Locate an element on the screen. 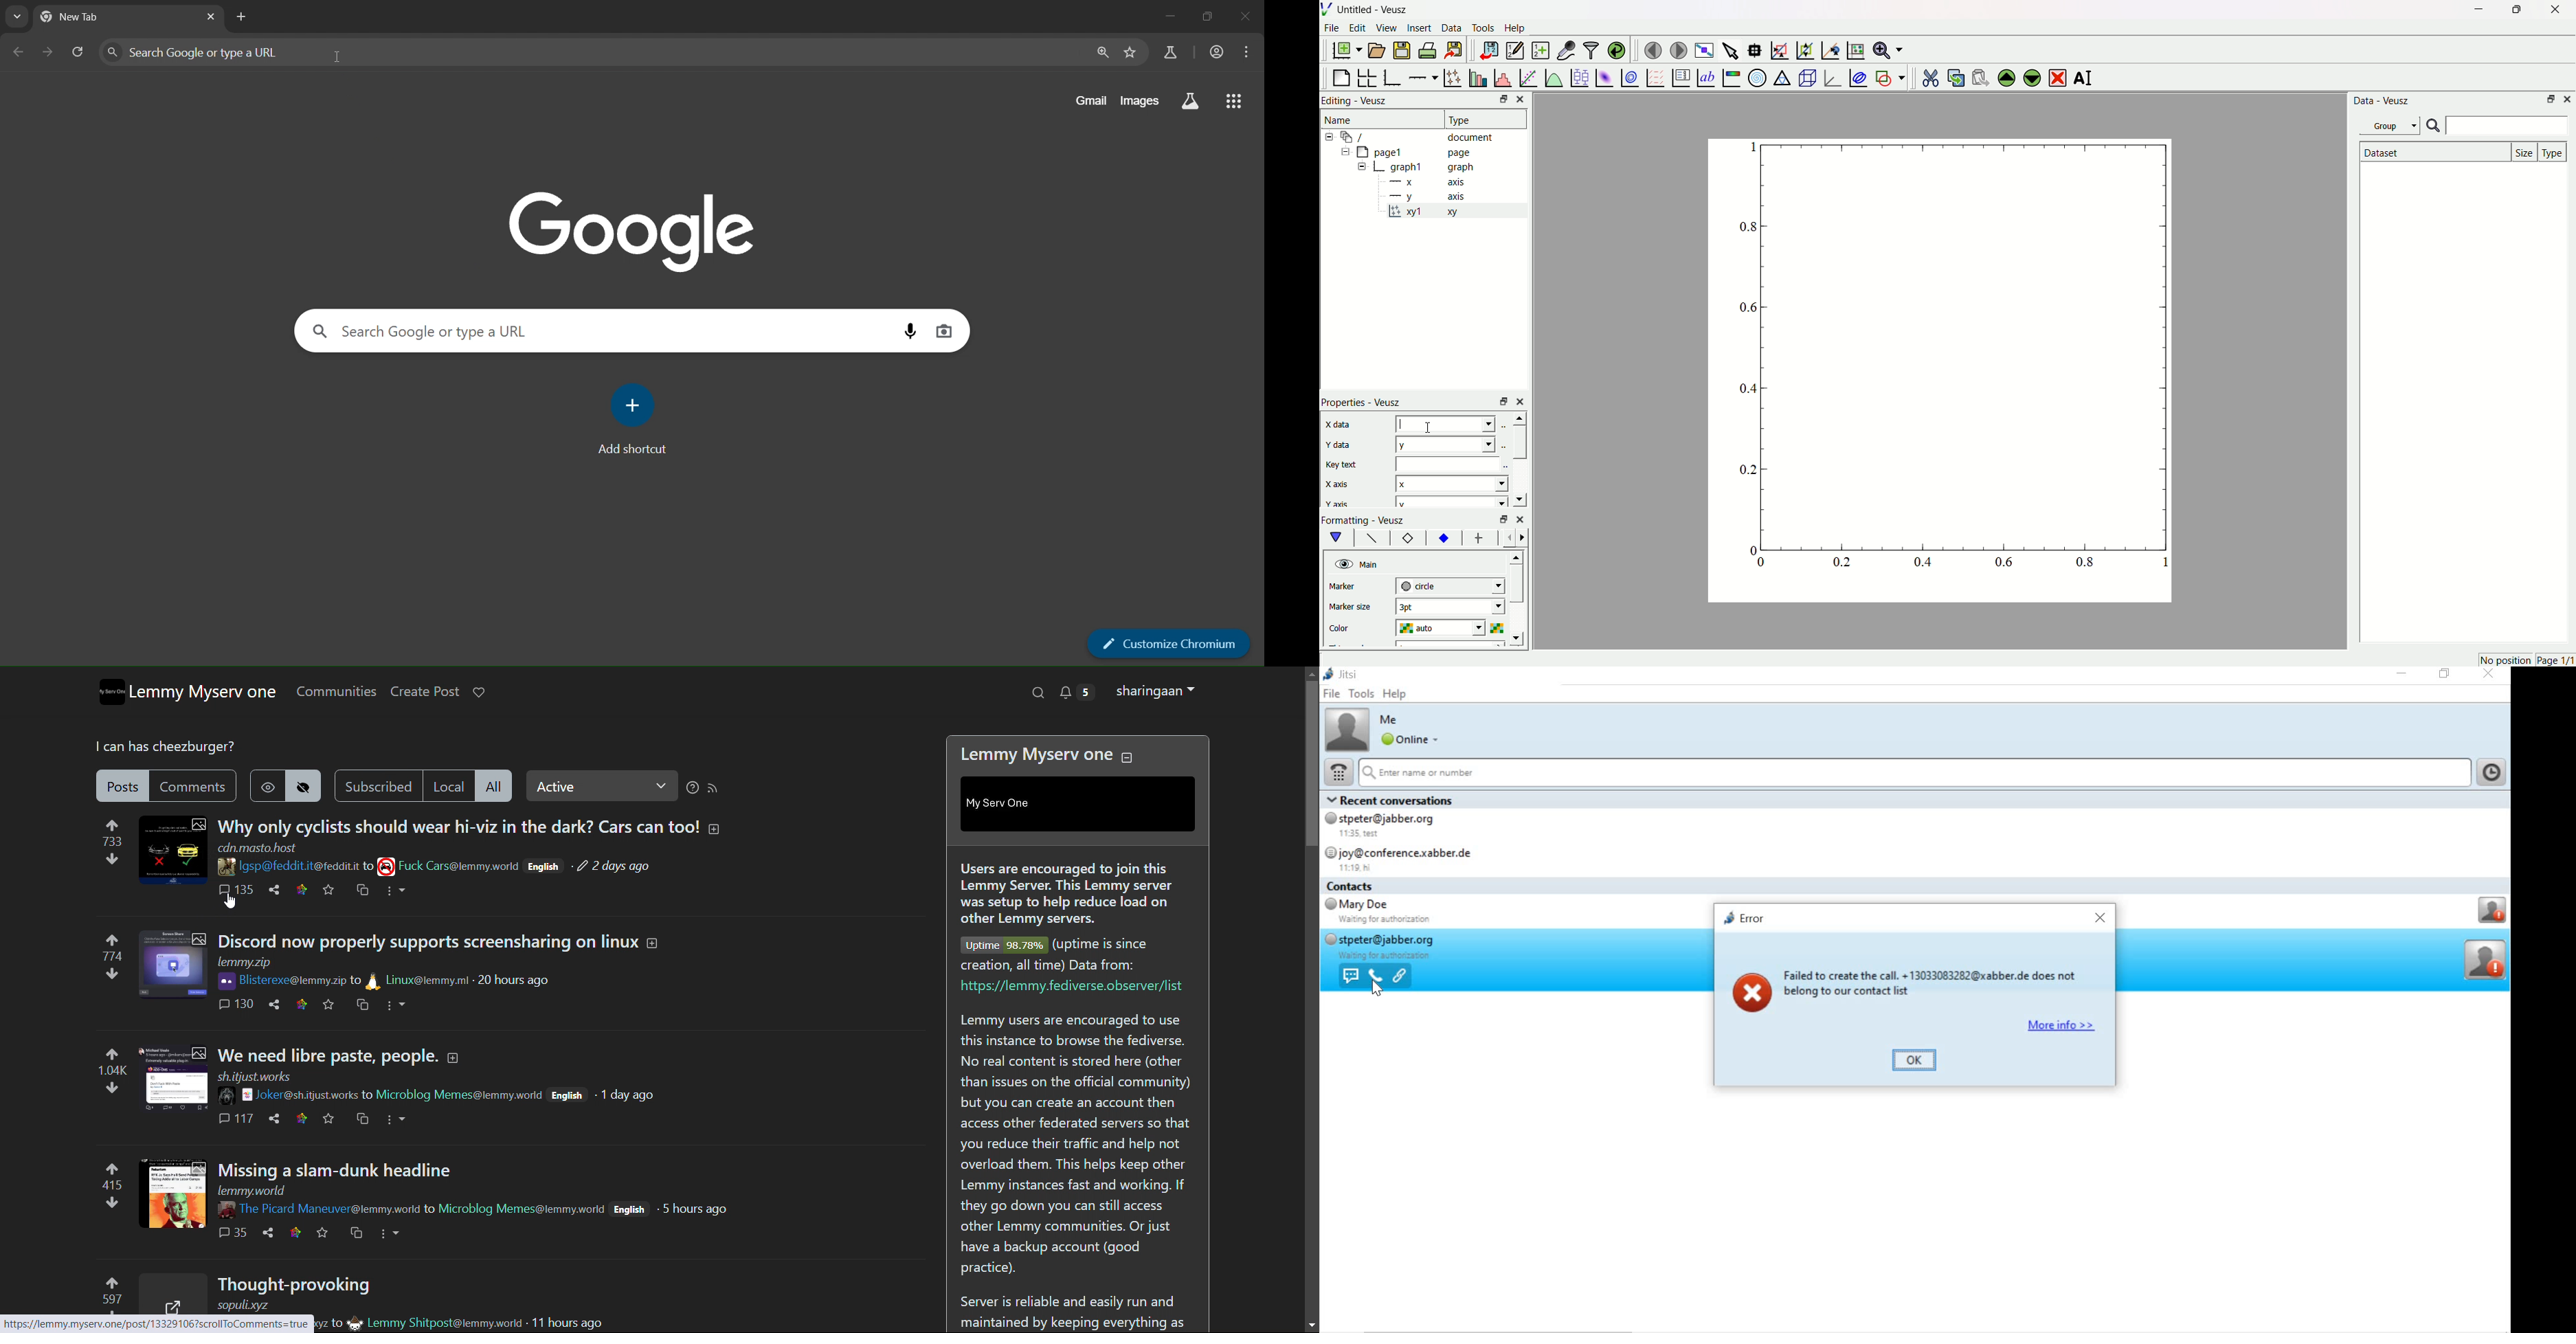 The height and width of the screenshot is (1344, 2576). send message is located at coordinates (1349, 976).